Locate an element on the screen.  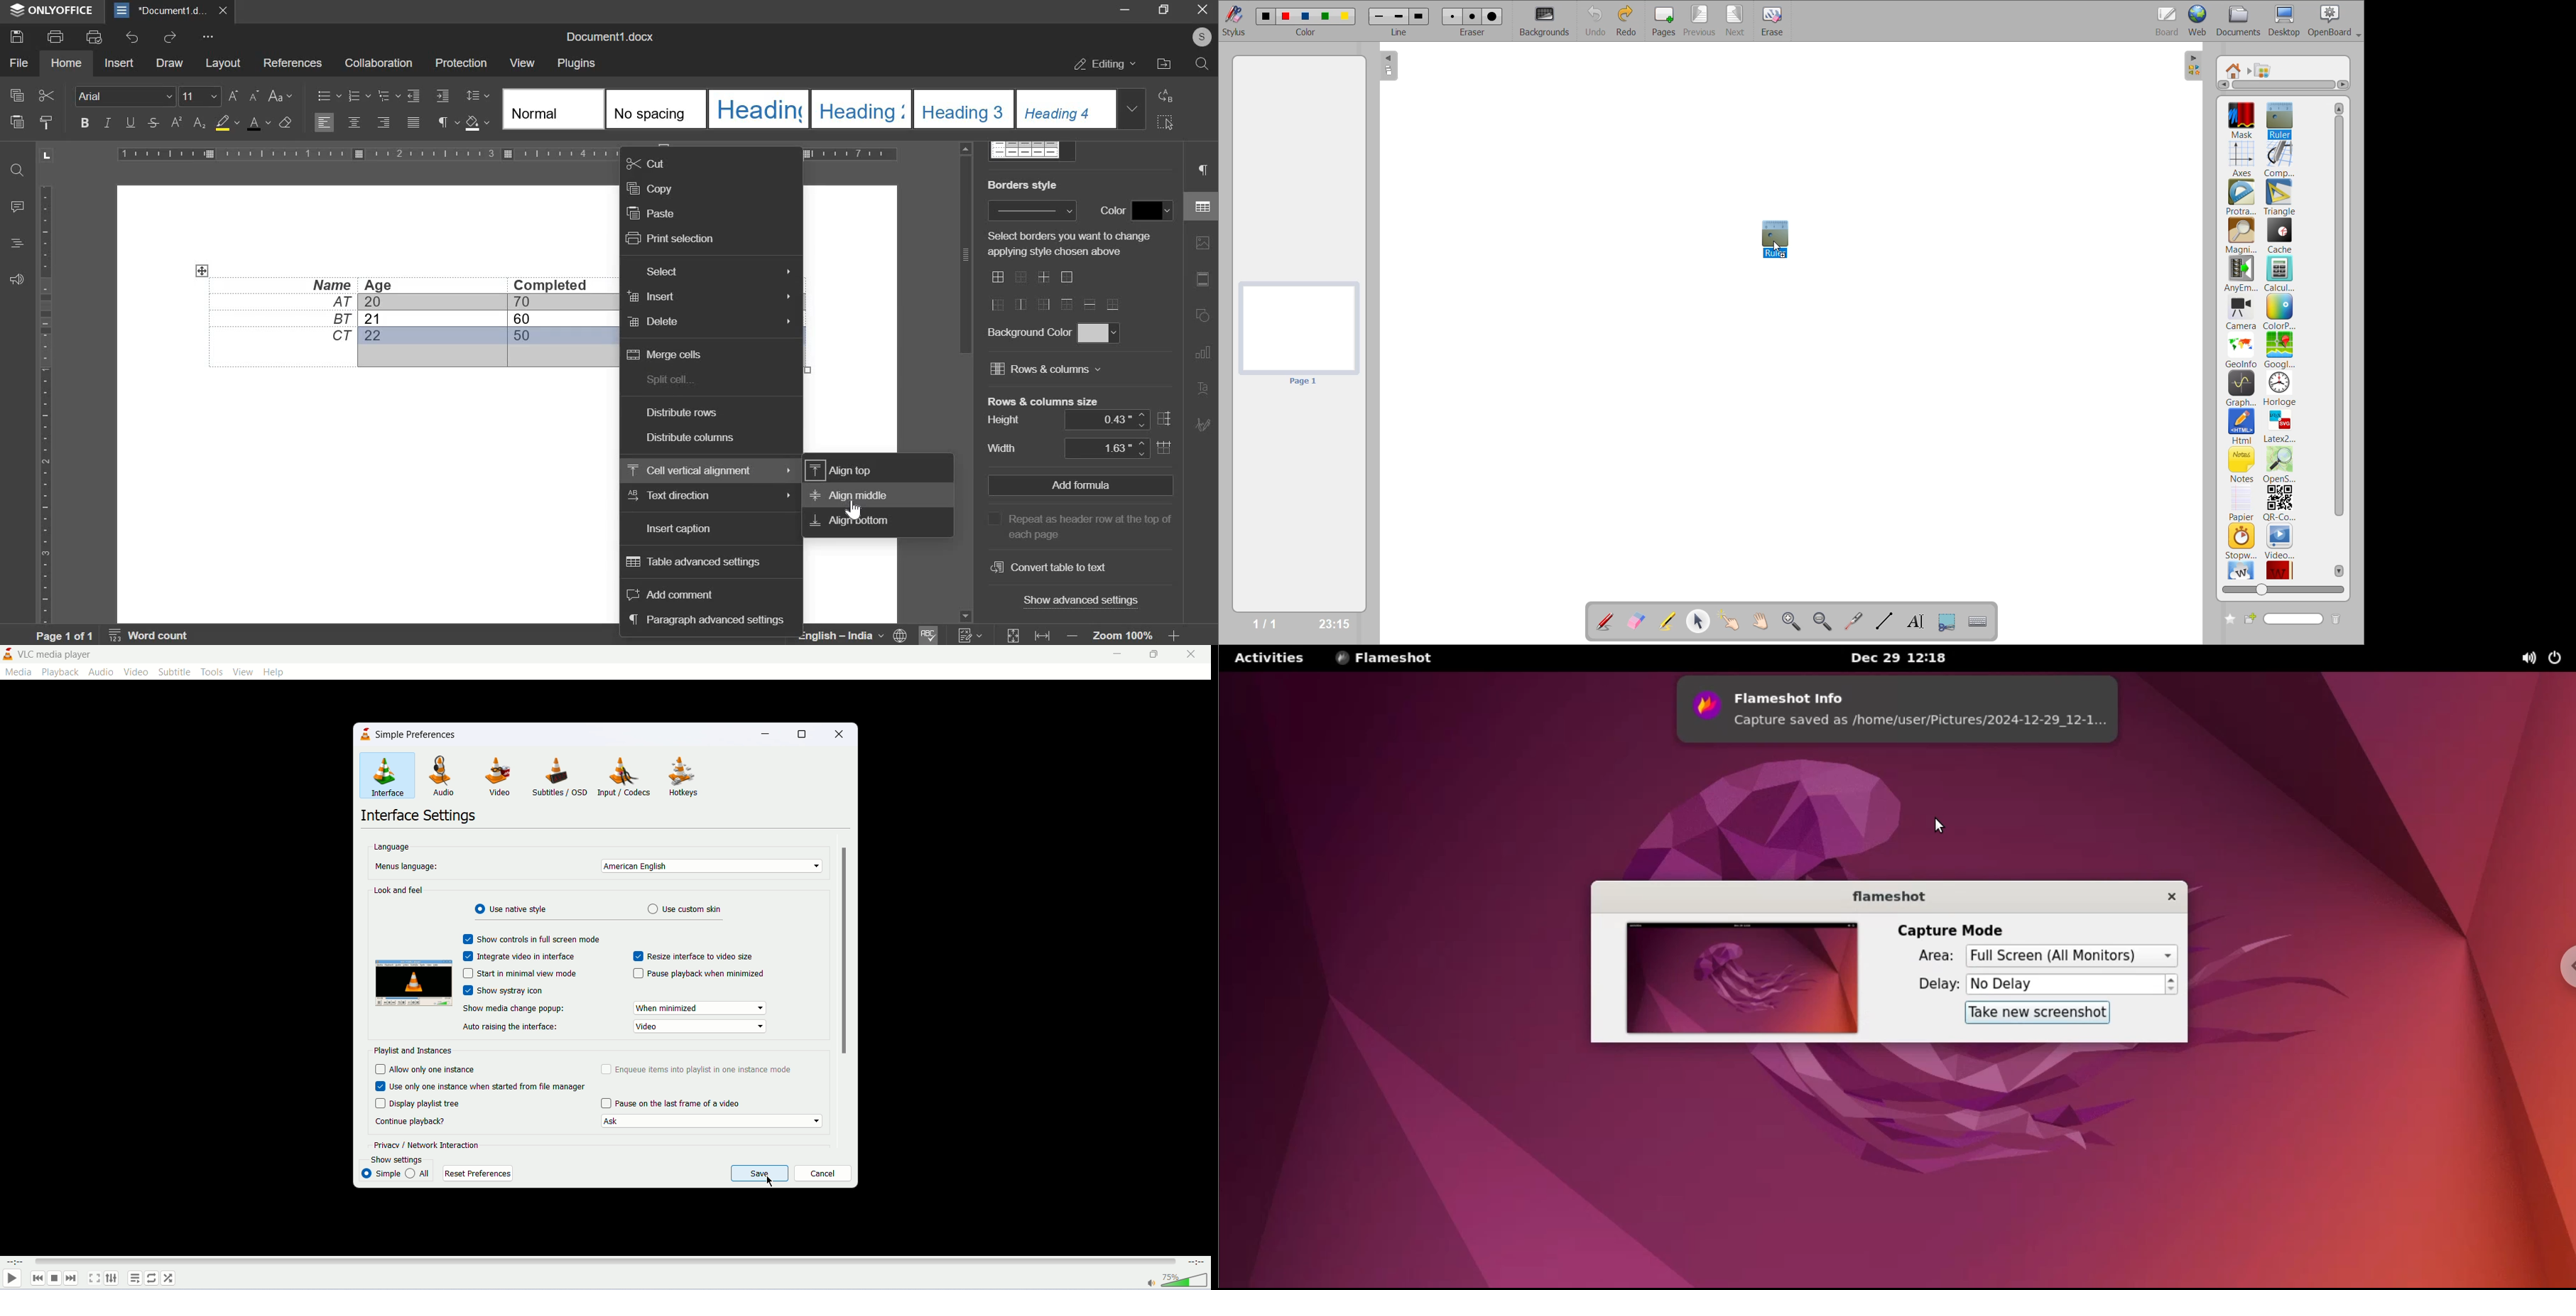
tools is located at coordinates (213, 672).